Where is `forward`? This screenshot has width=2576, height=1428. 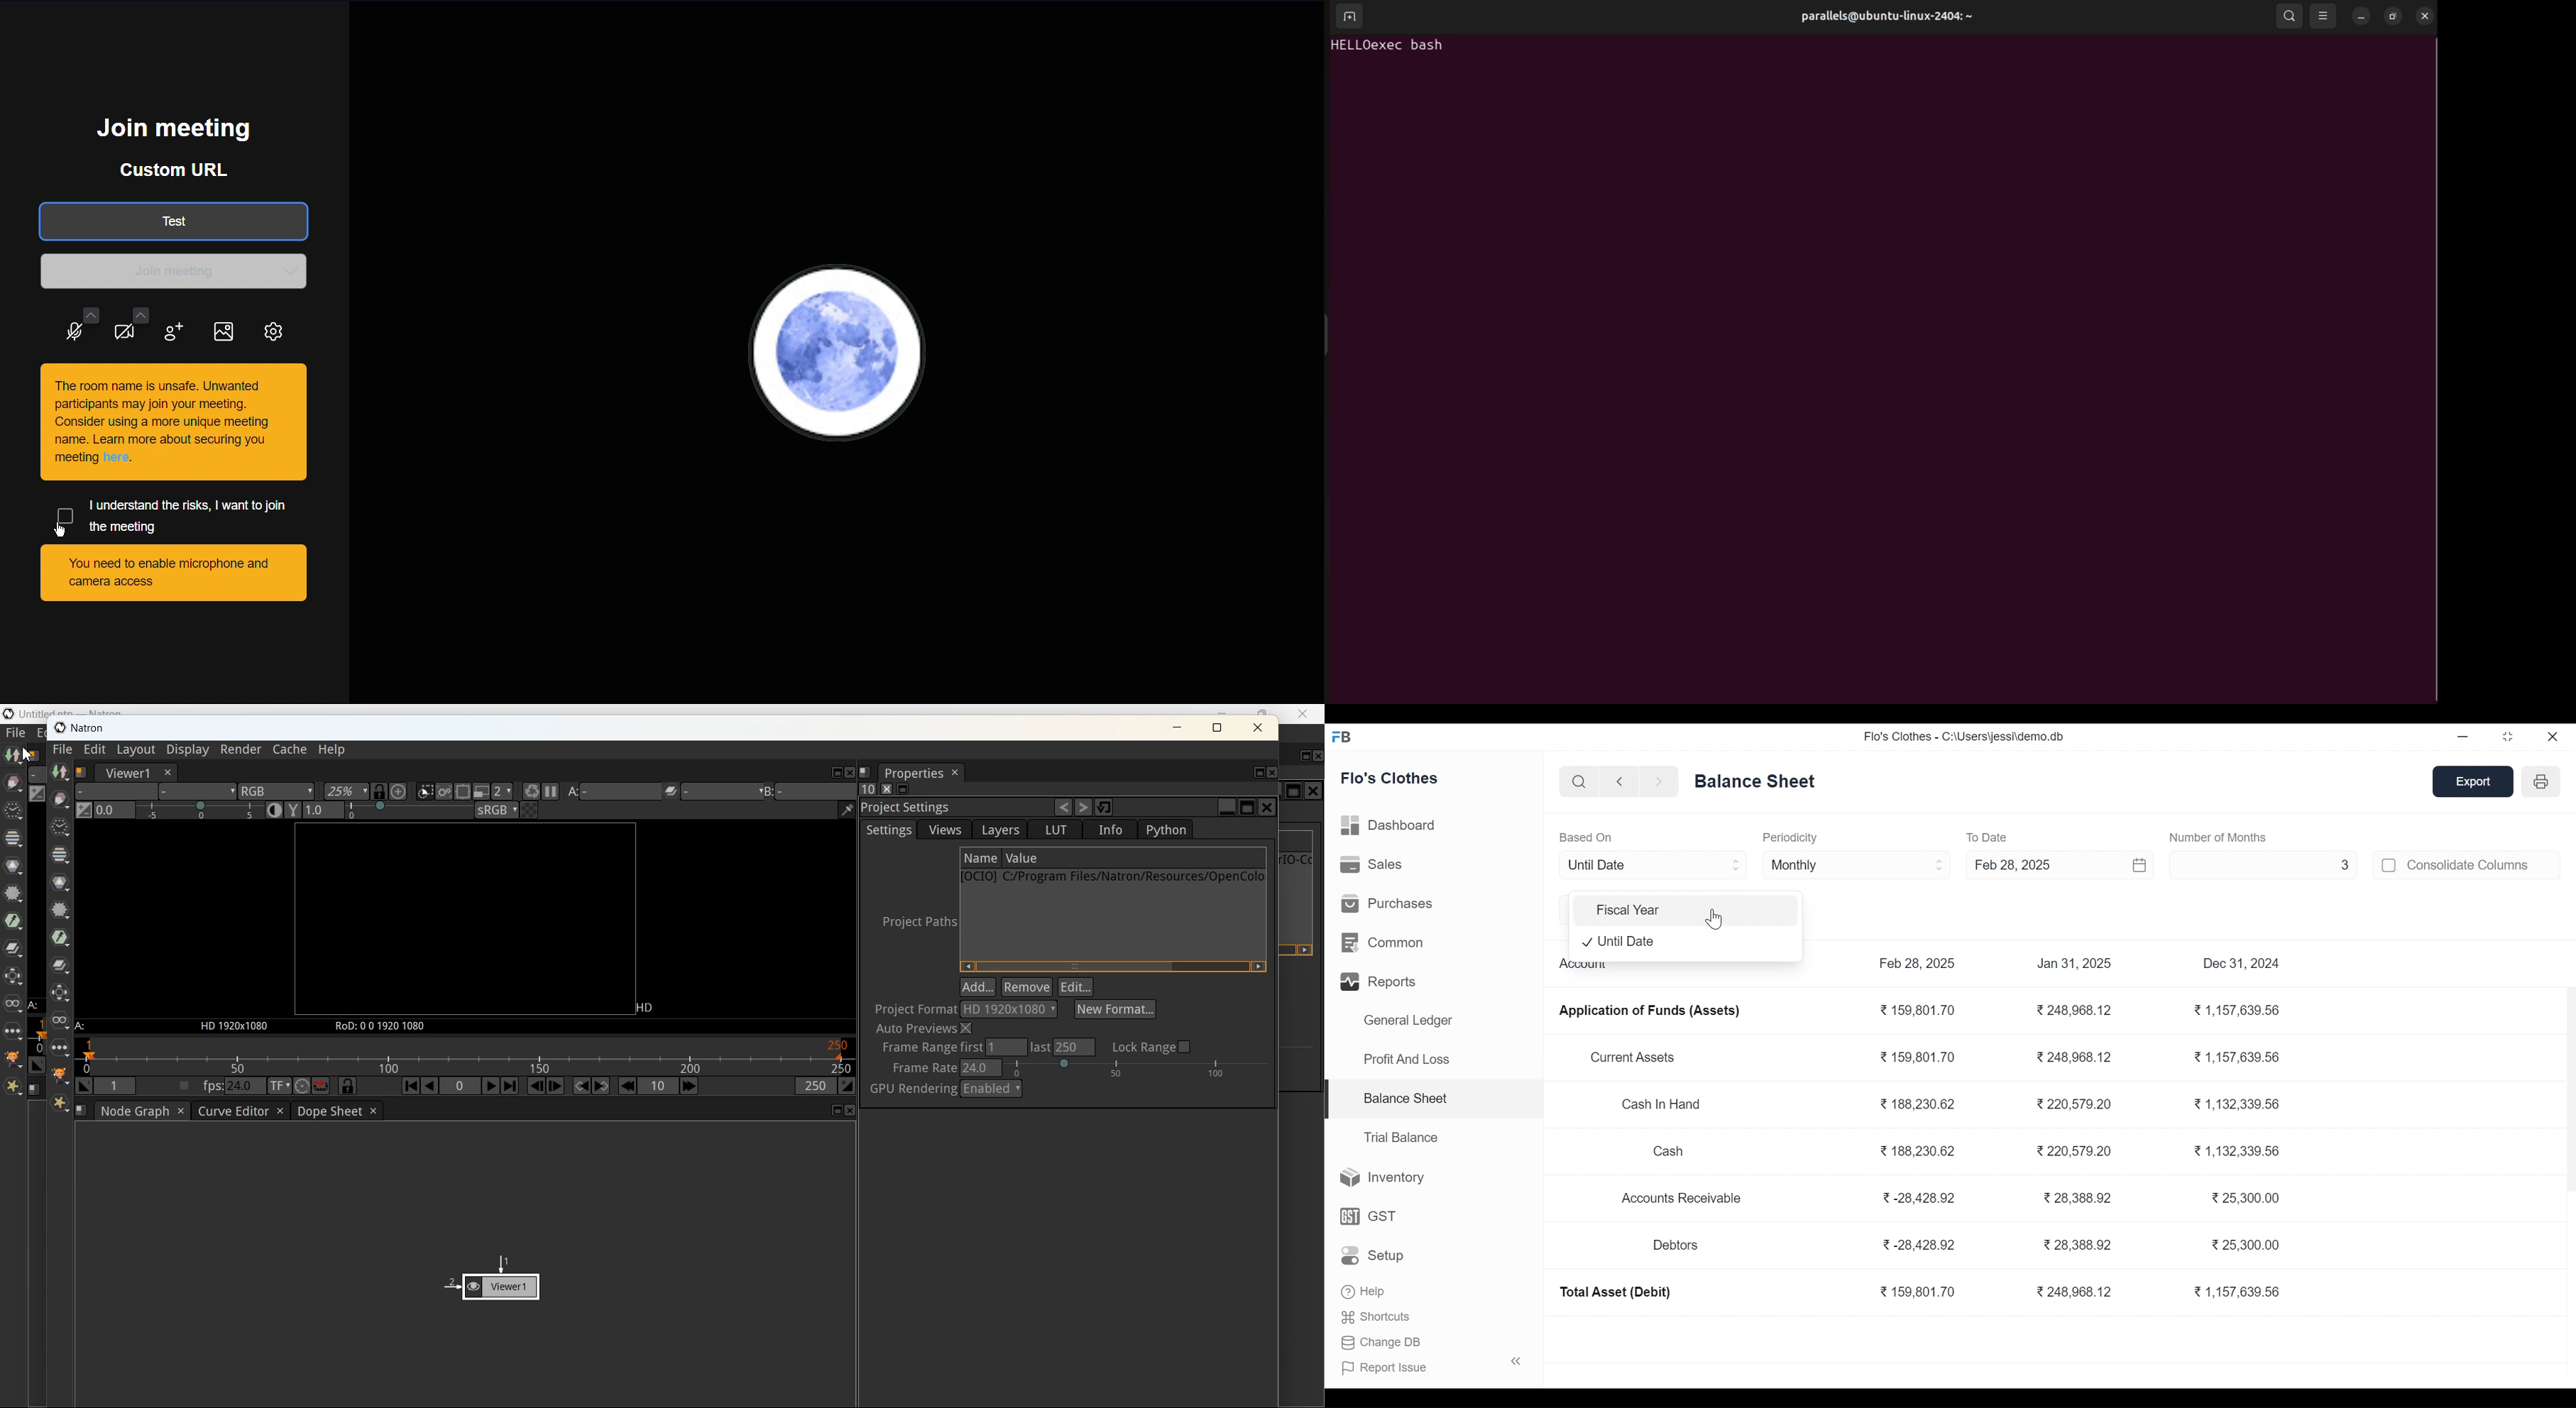 forward is located at coordinates (1659, 782).